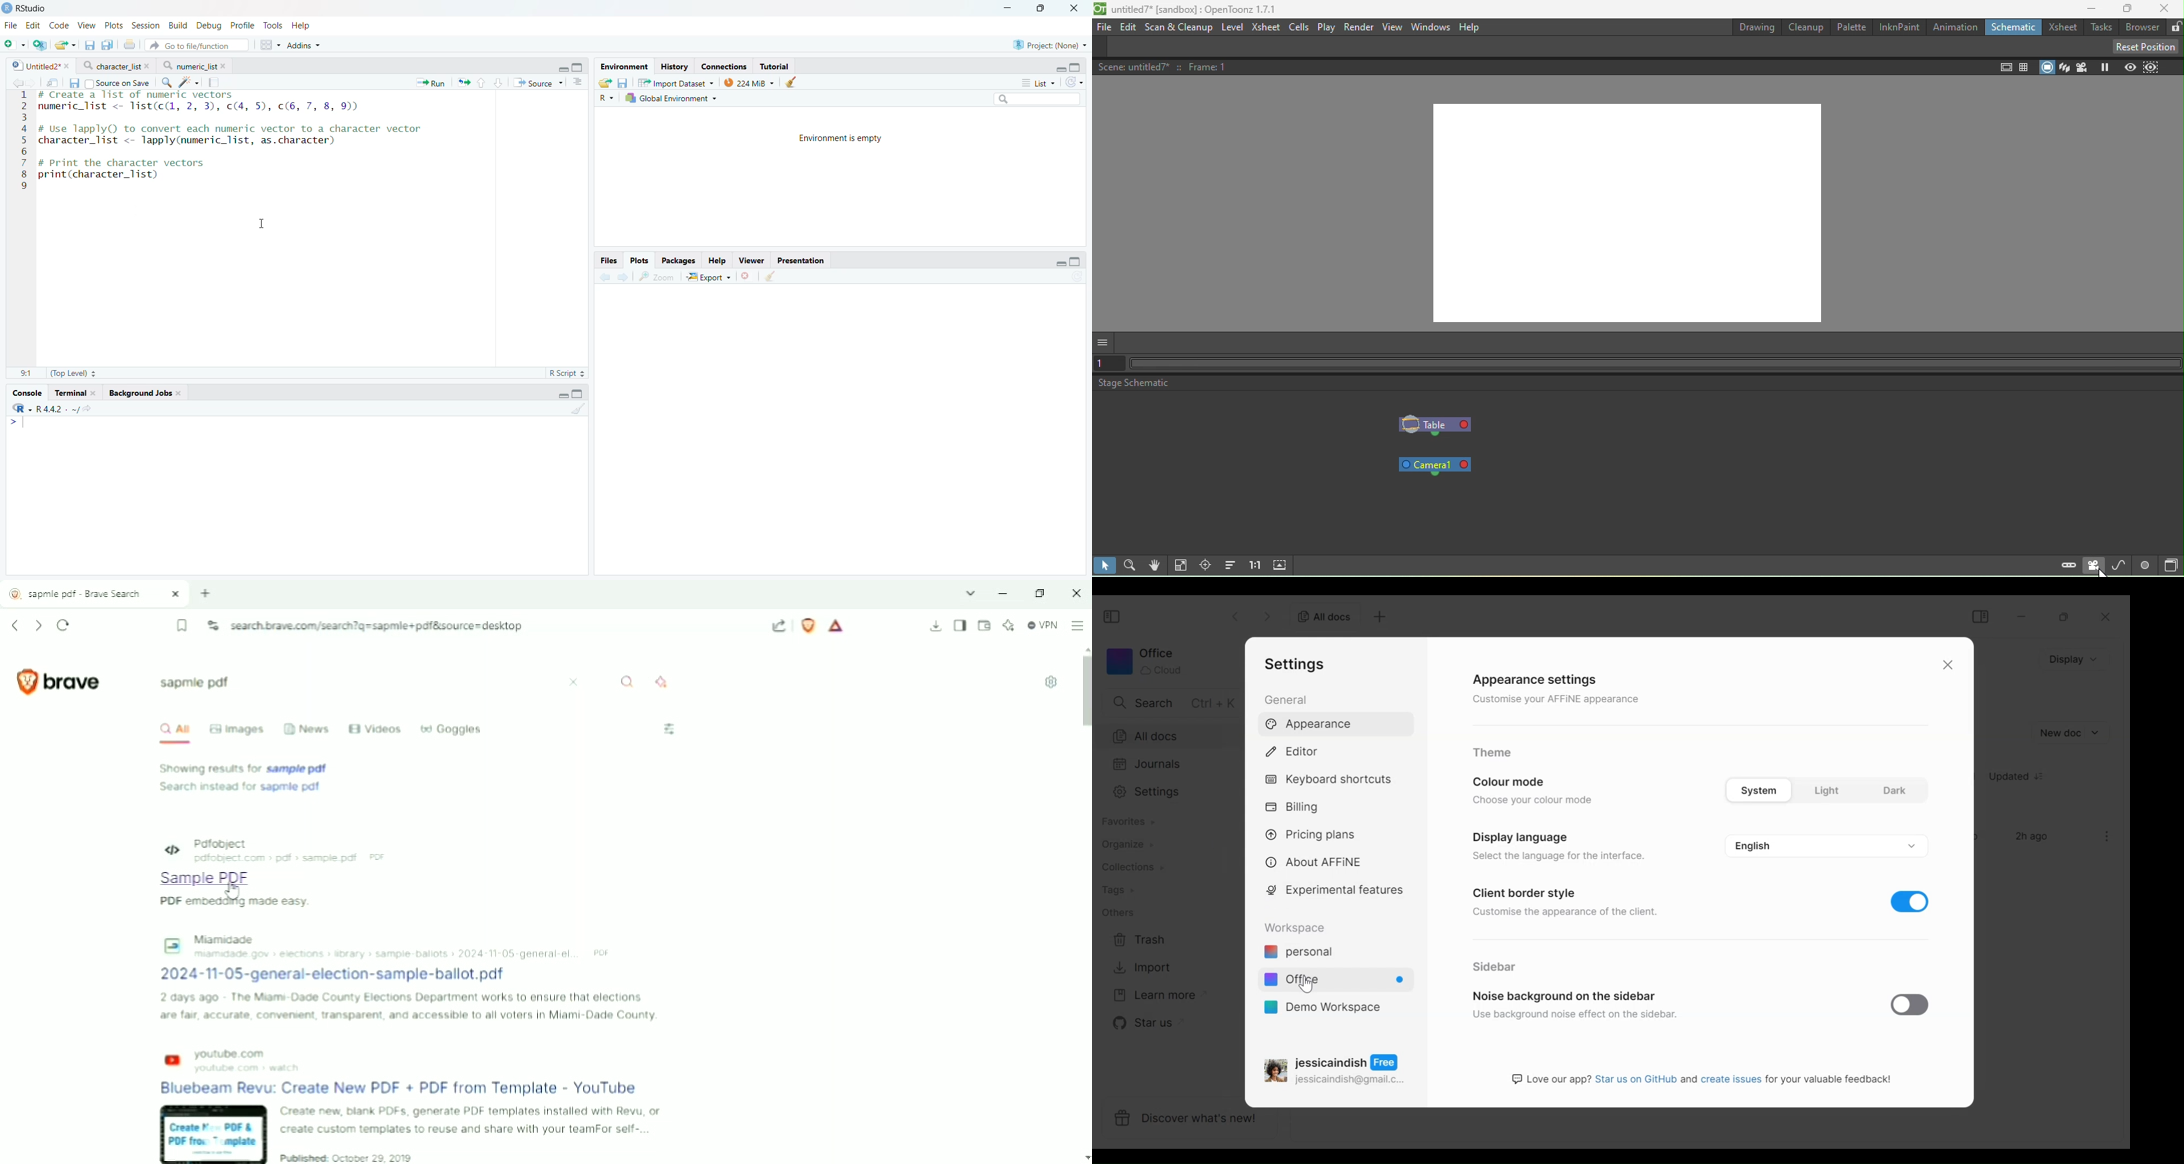 Image resolution: width=2184 pixels, height=1176 pixels. I want to click on Show sidebar, so click(960, 626).